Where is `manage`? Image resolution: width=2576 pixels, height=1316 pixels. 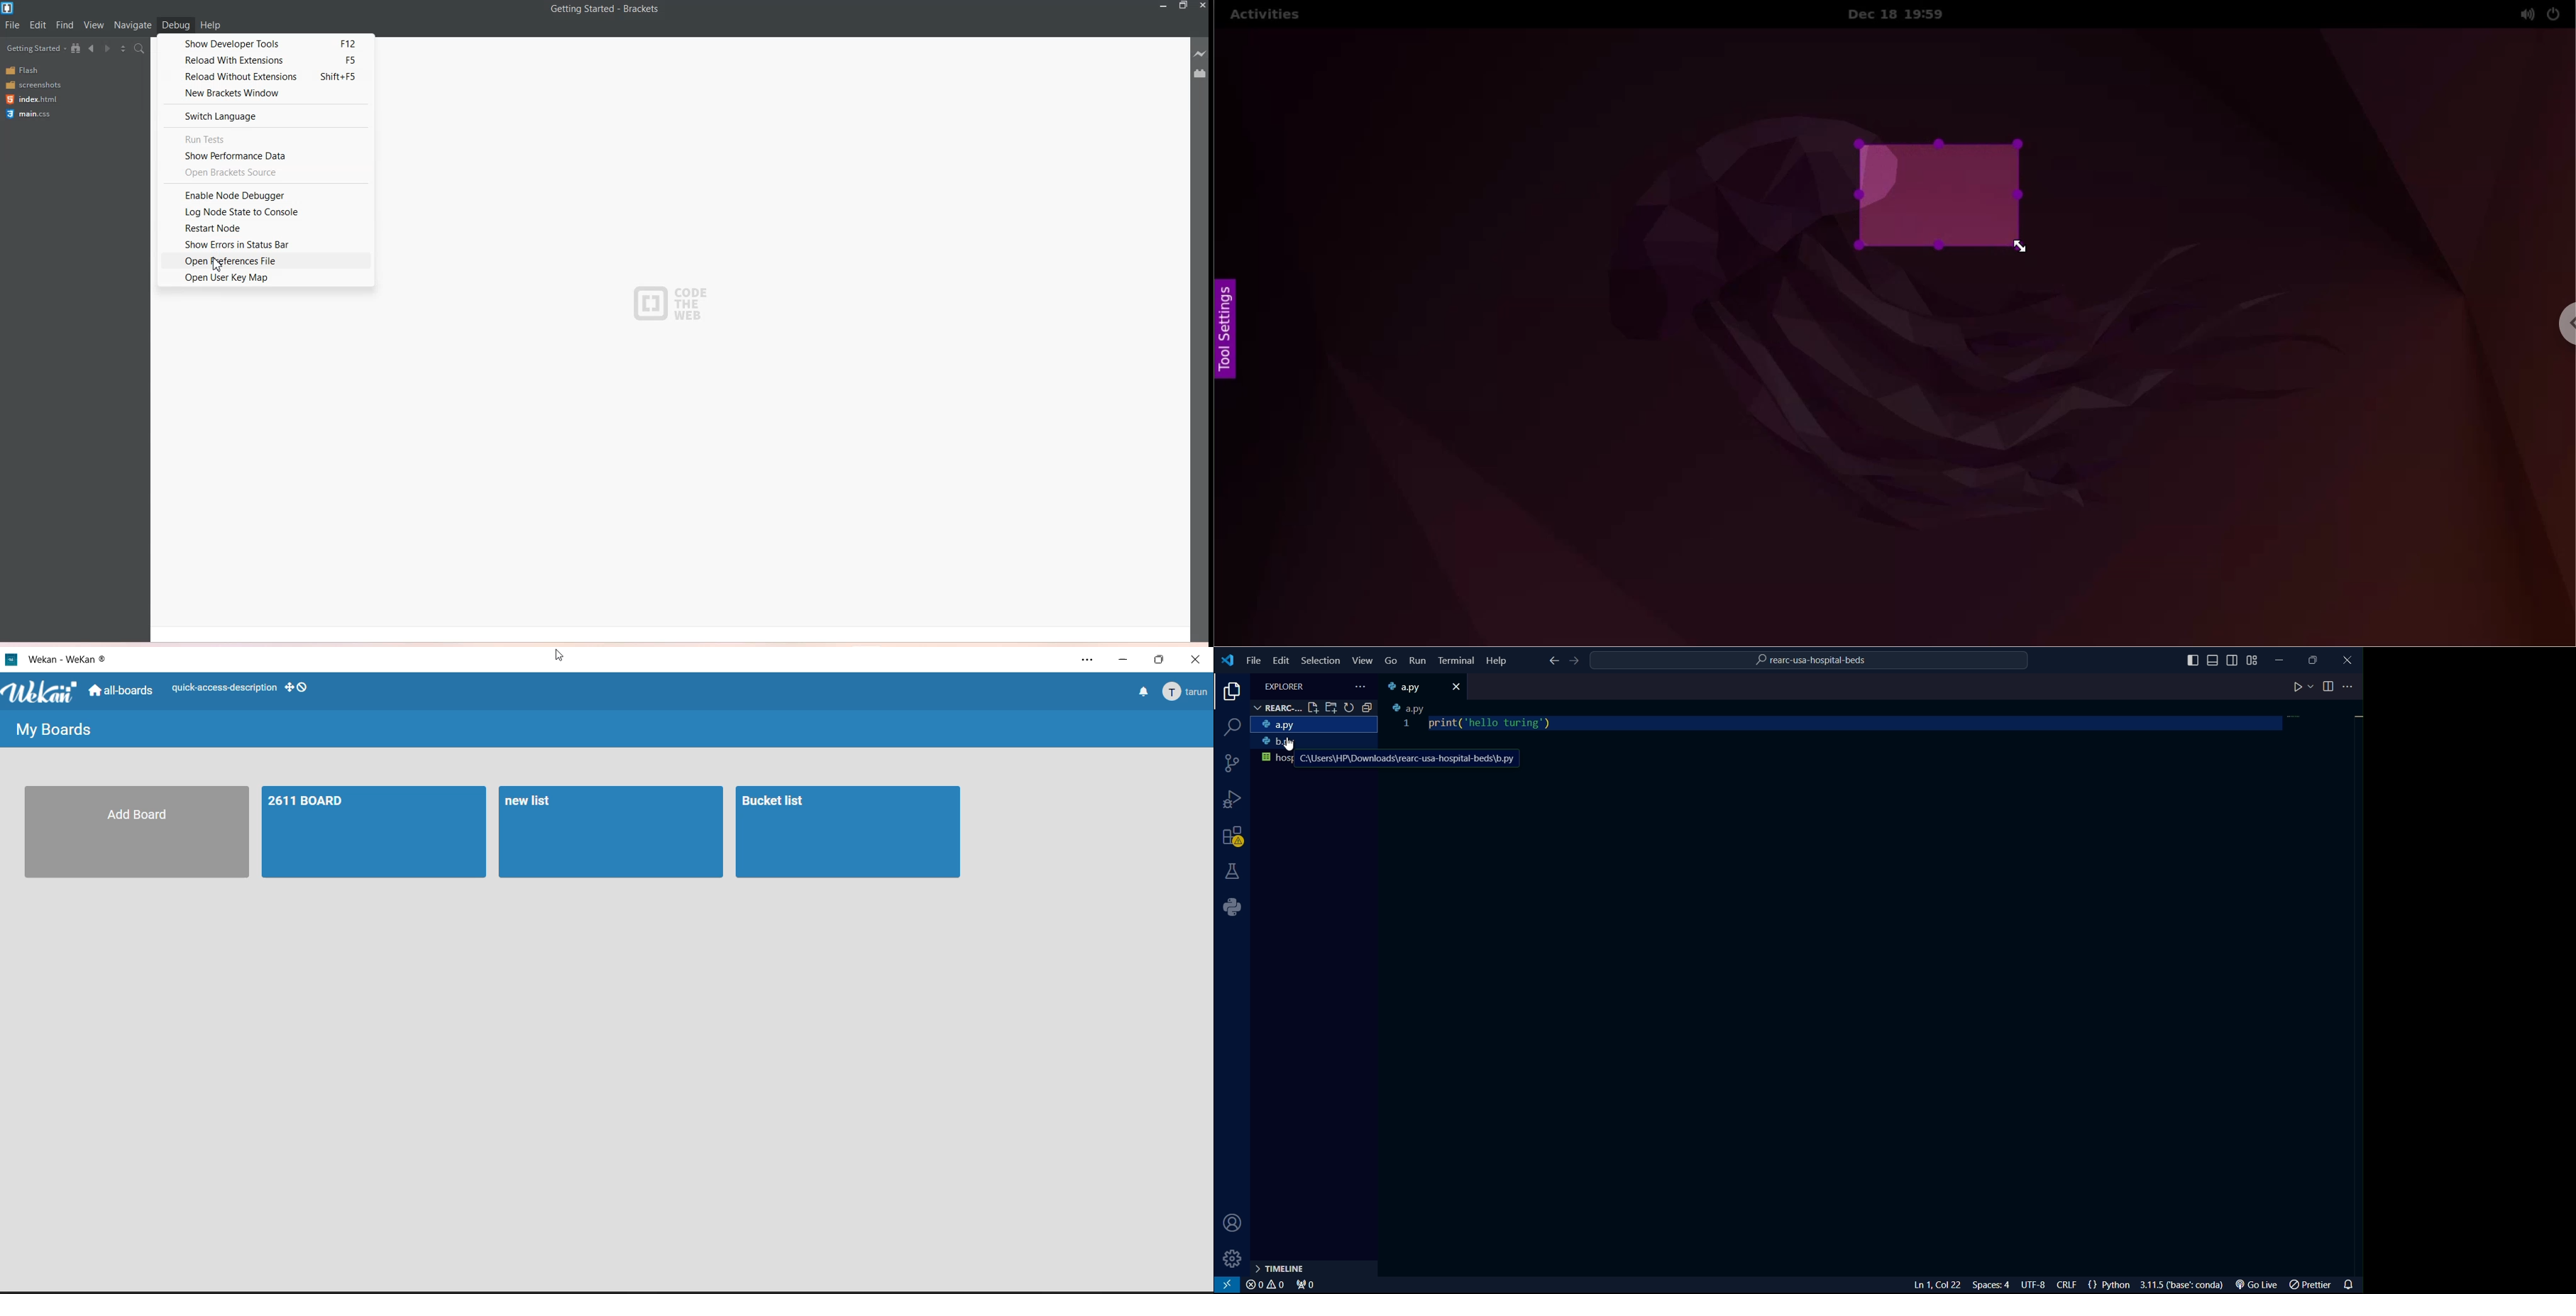
manage is located at coordinates (1231, 1259).